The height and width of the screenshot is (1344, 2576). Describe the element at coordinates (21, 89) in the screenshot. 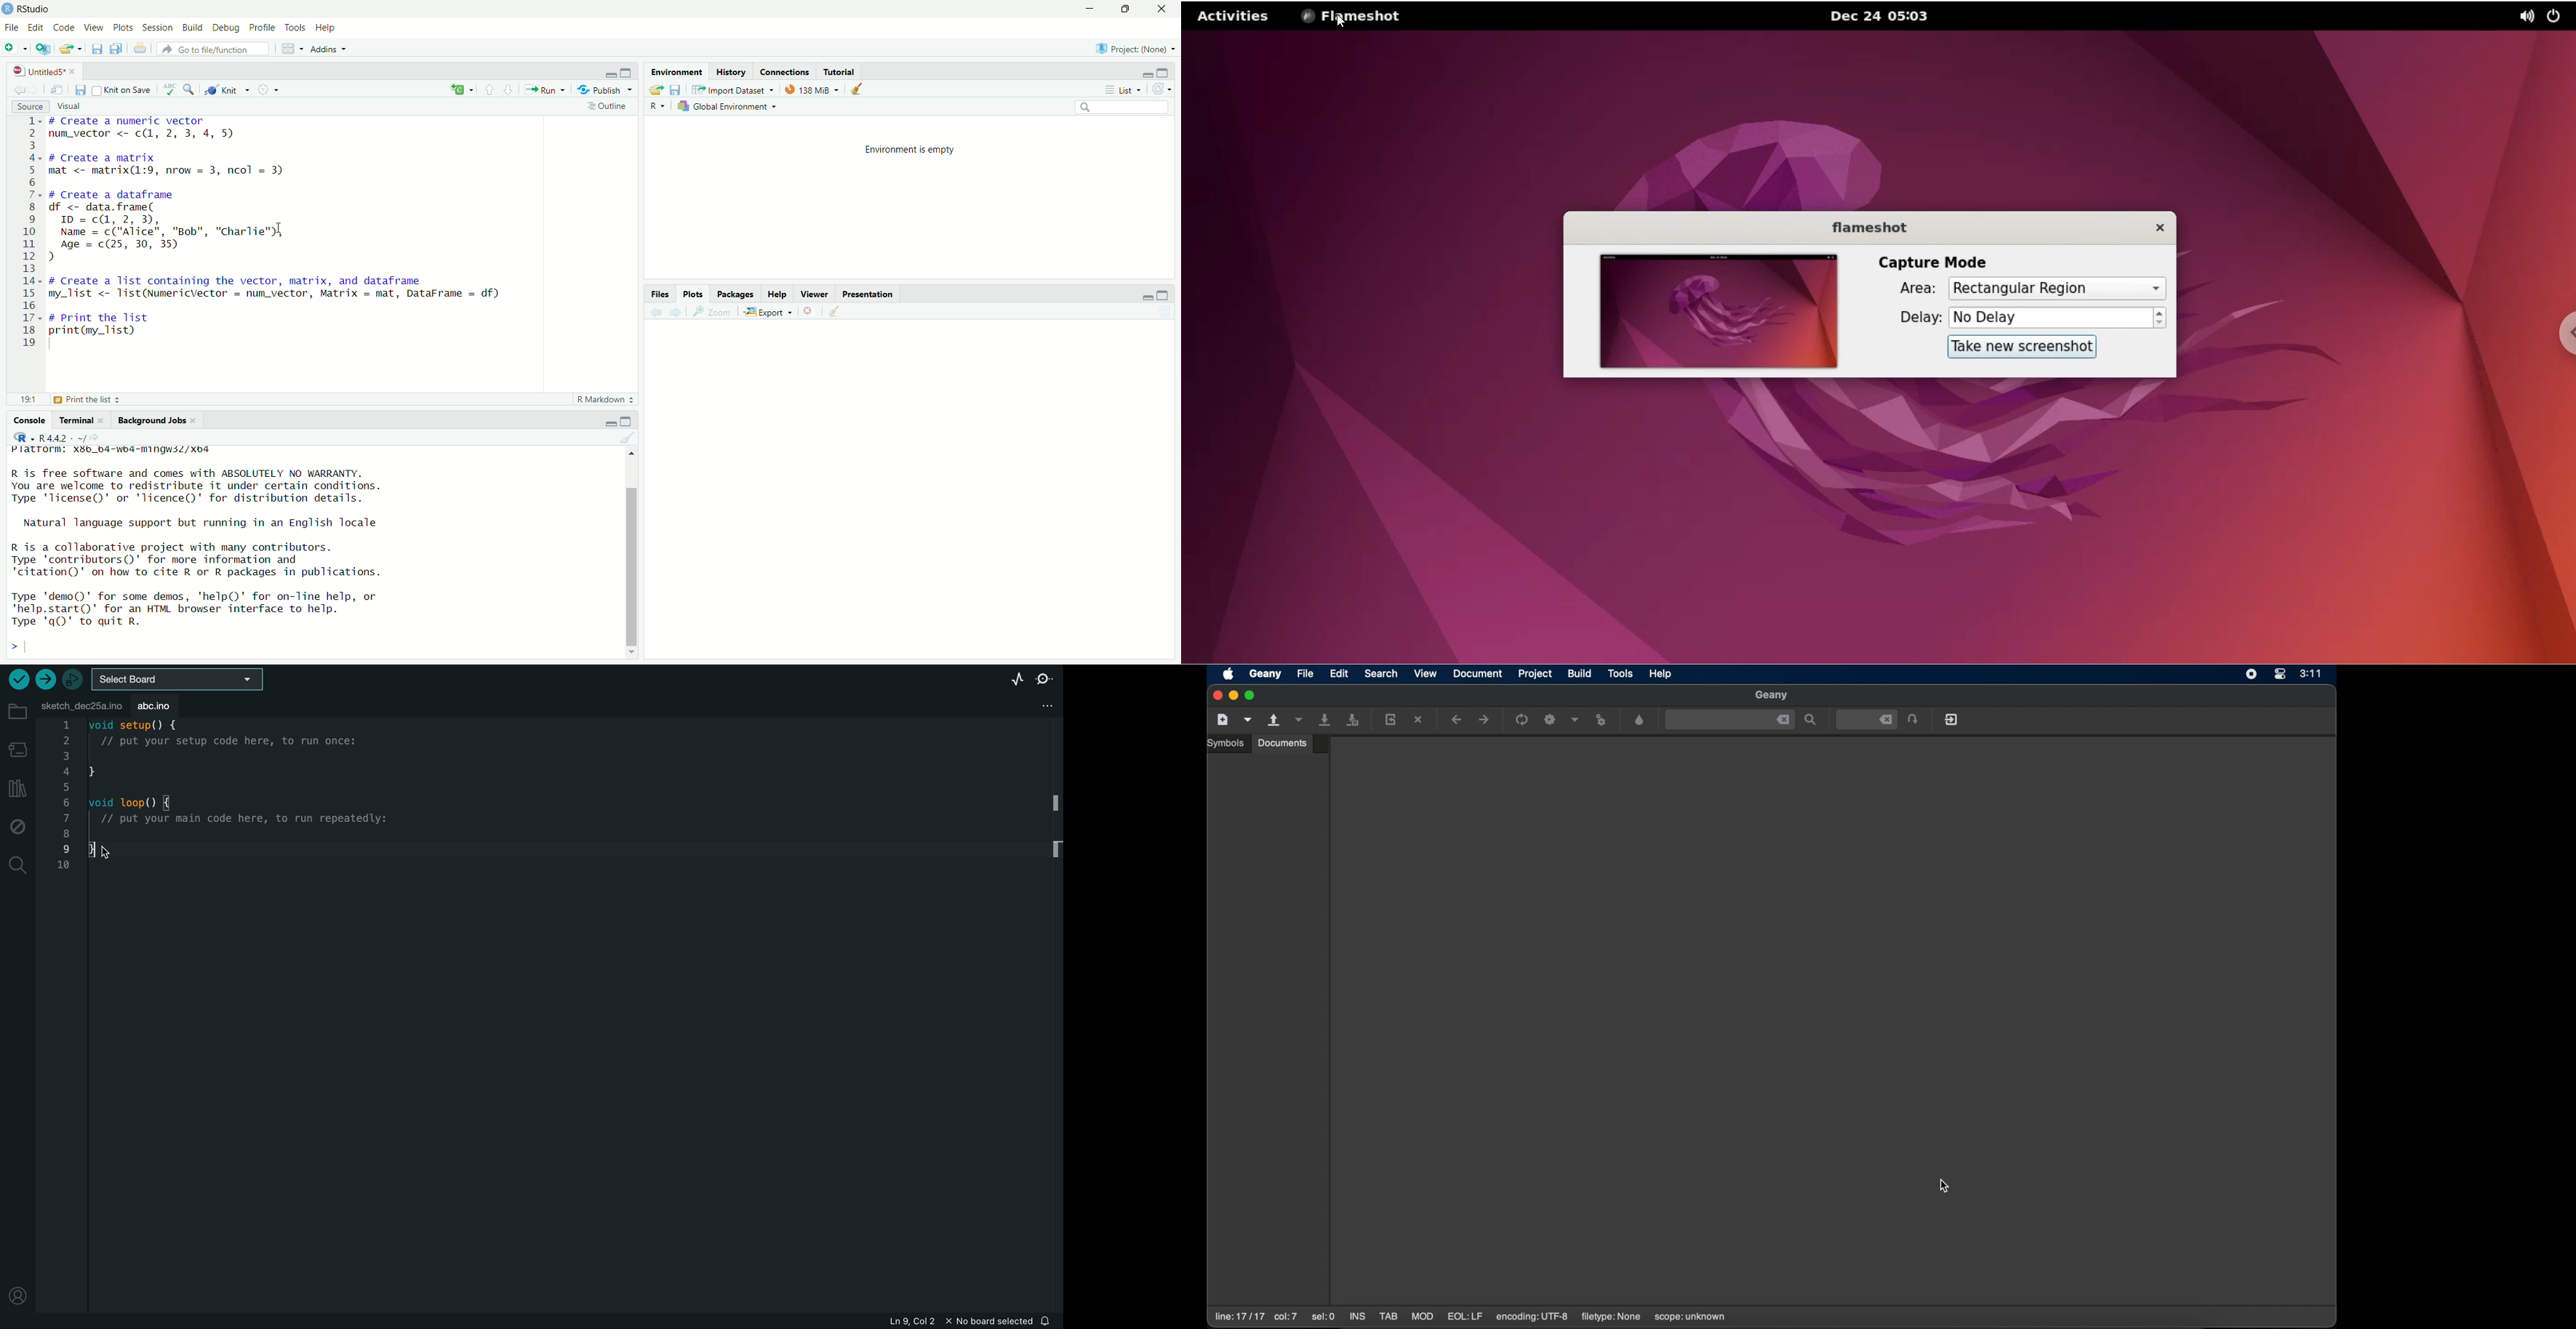

I see `back` at that location.